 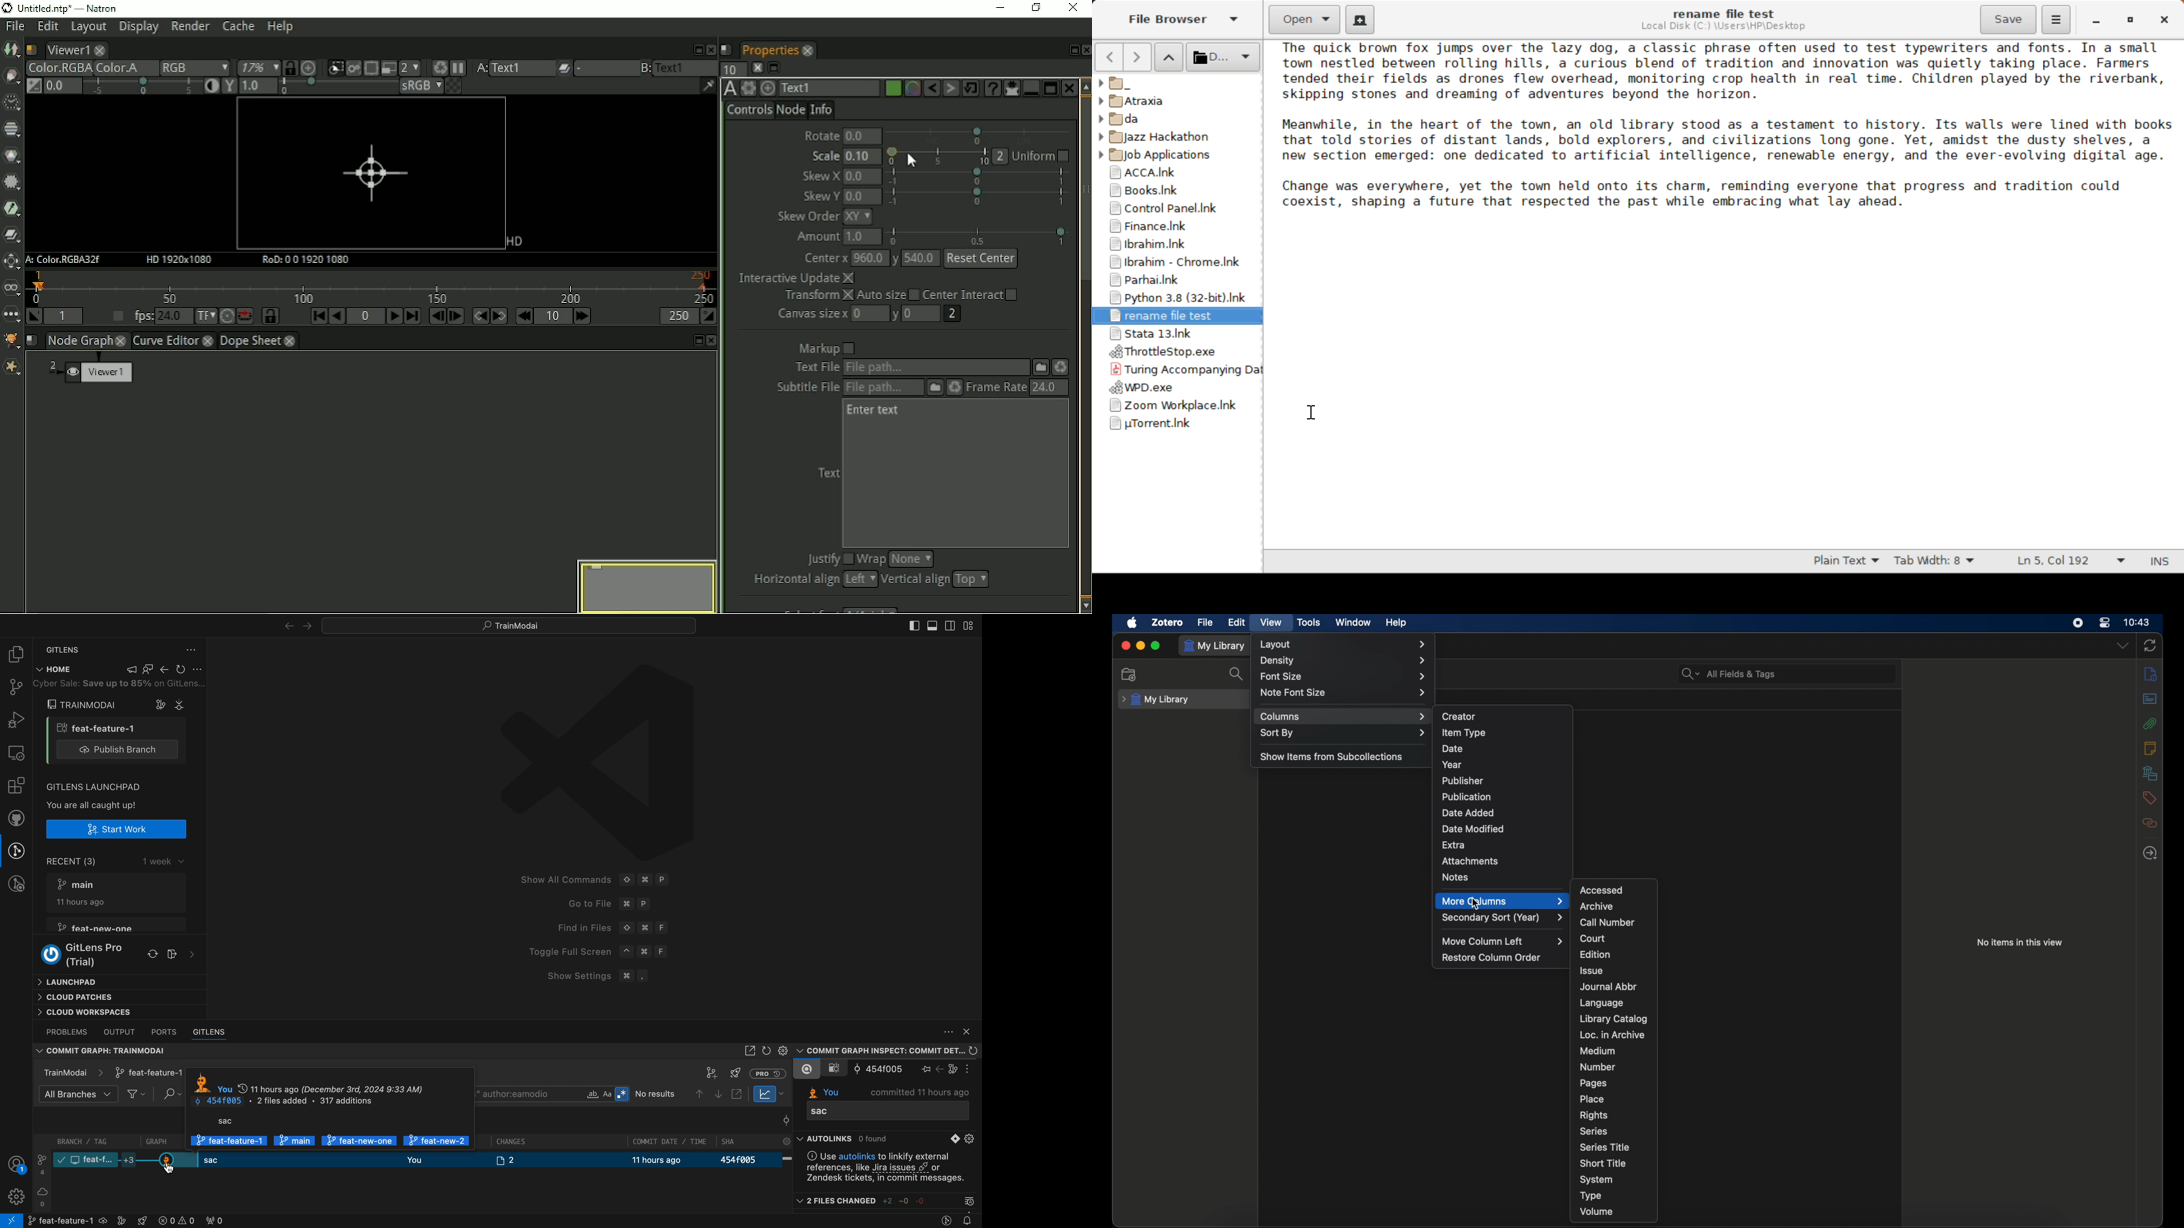 I want to click on all fields & tags, so click(x=1730, y=673).